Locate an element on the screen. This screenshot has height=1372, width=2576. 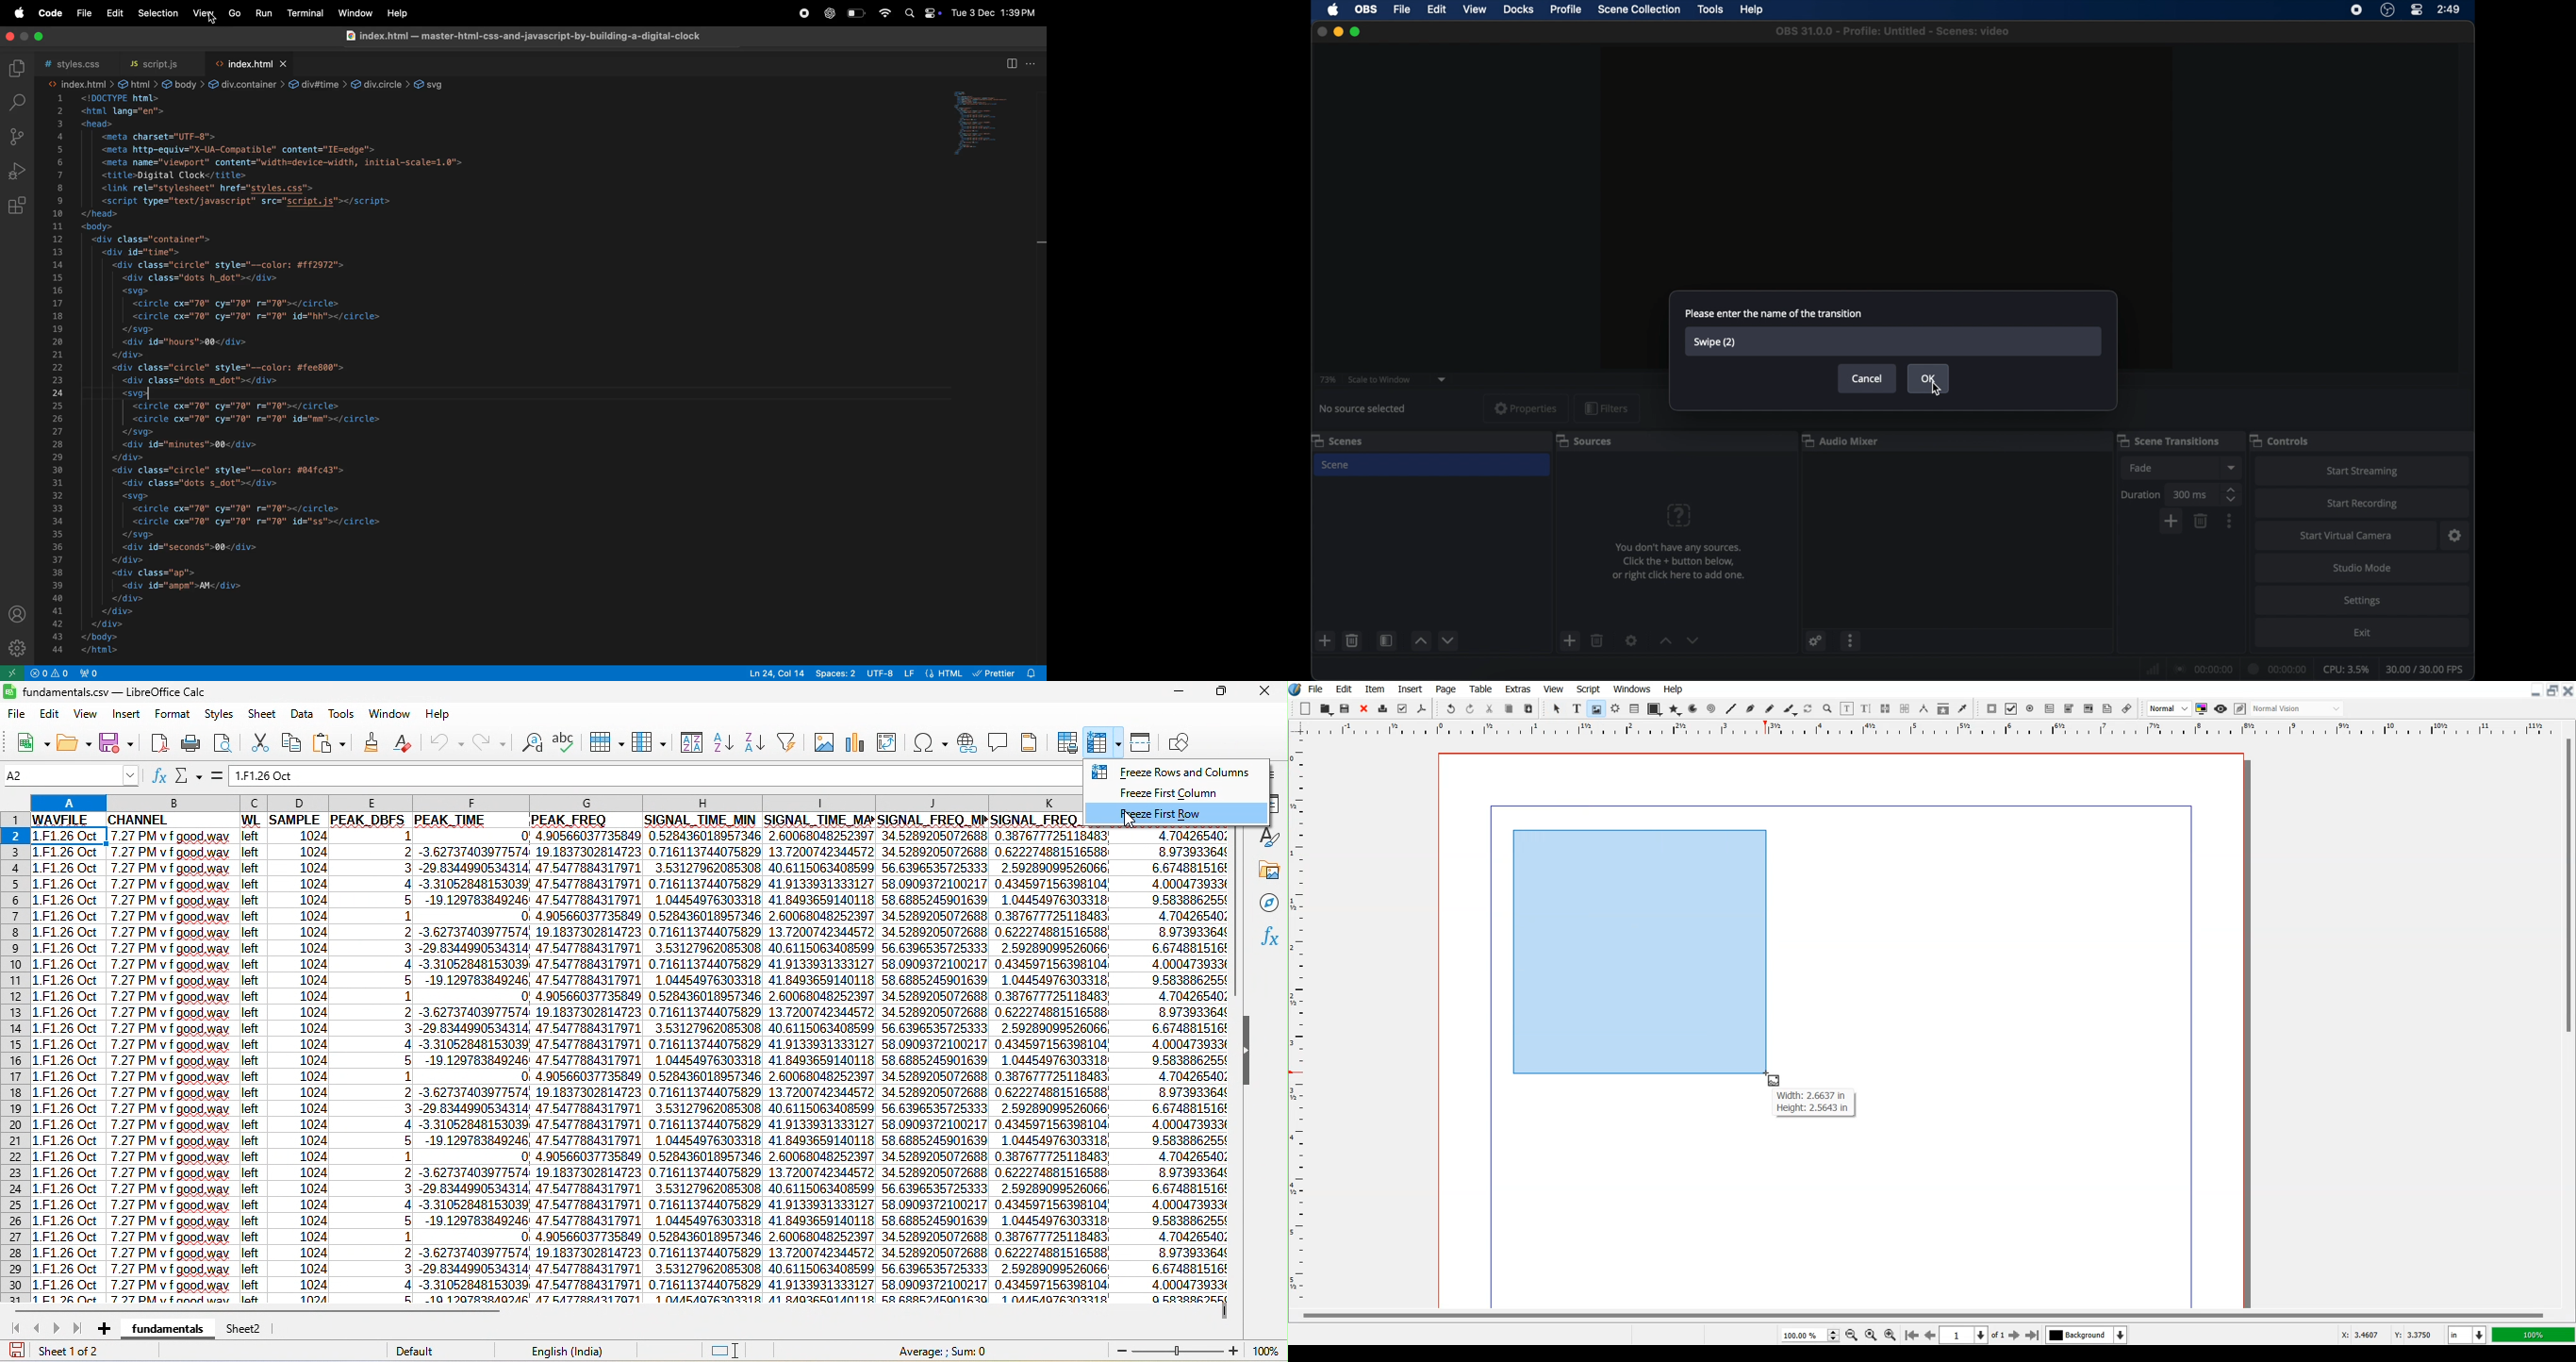
close is located at coordinates (1321, 32).